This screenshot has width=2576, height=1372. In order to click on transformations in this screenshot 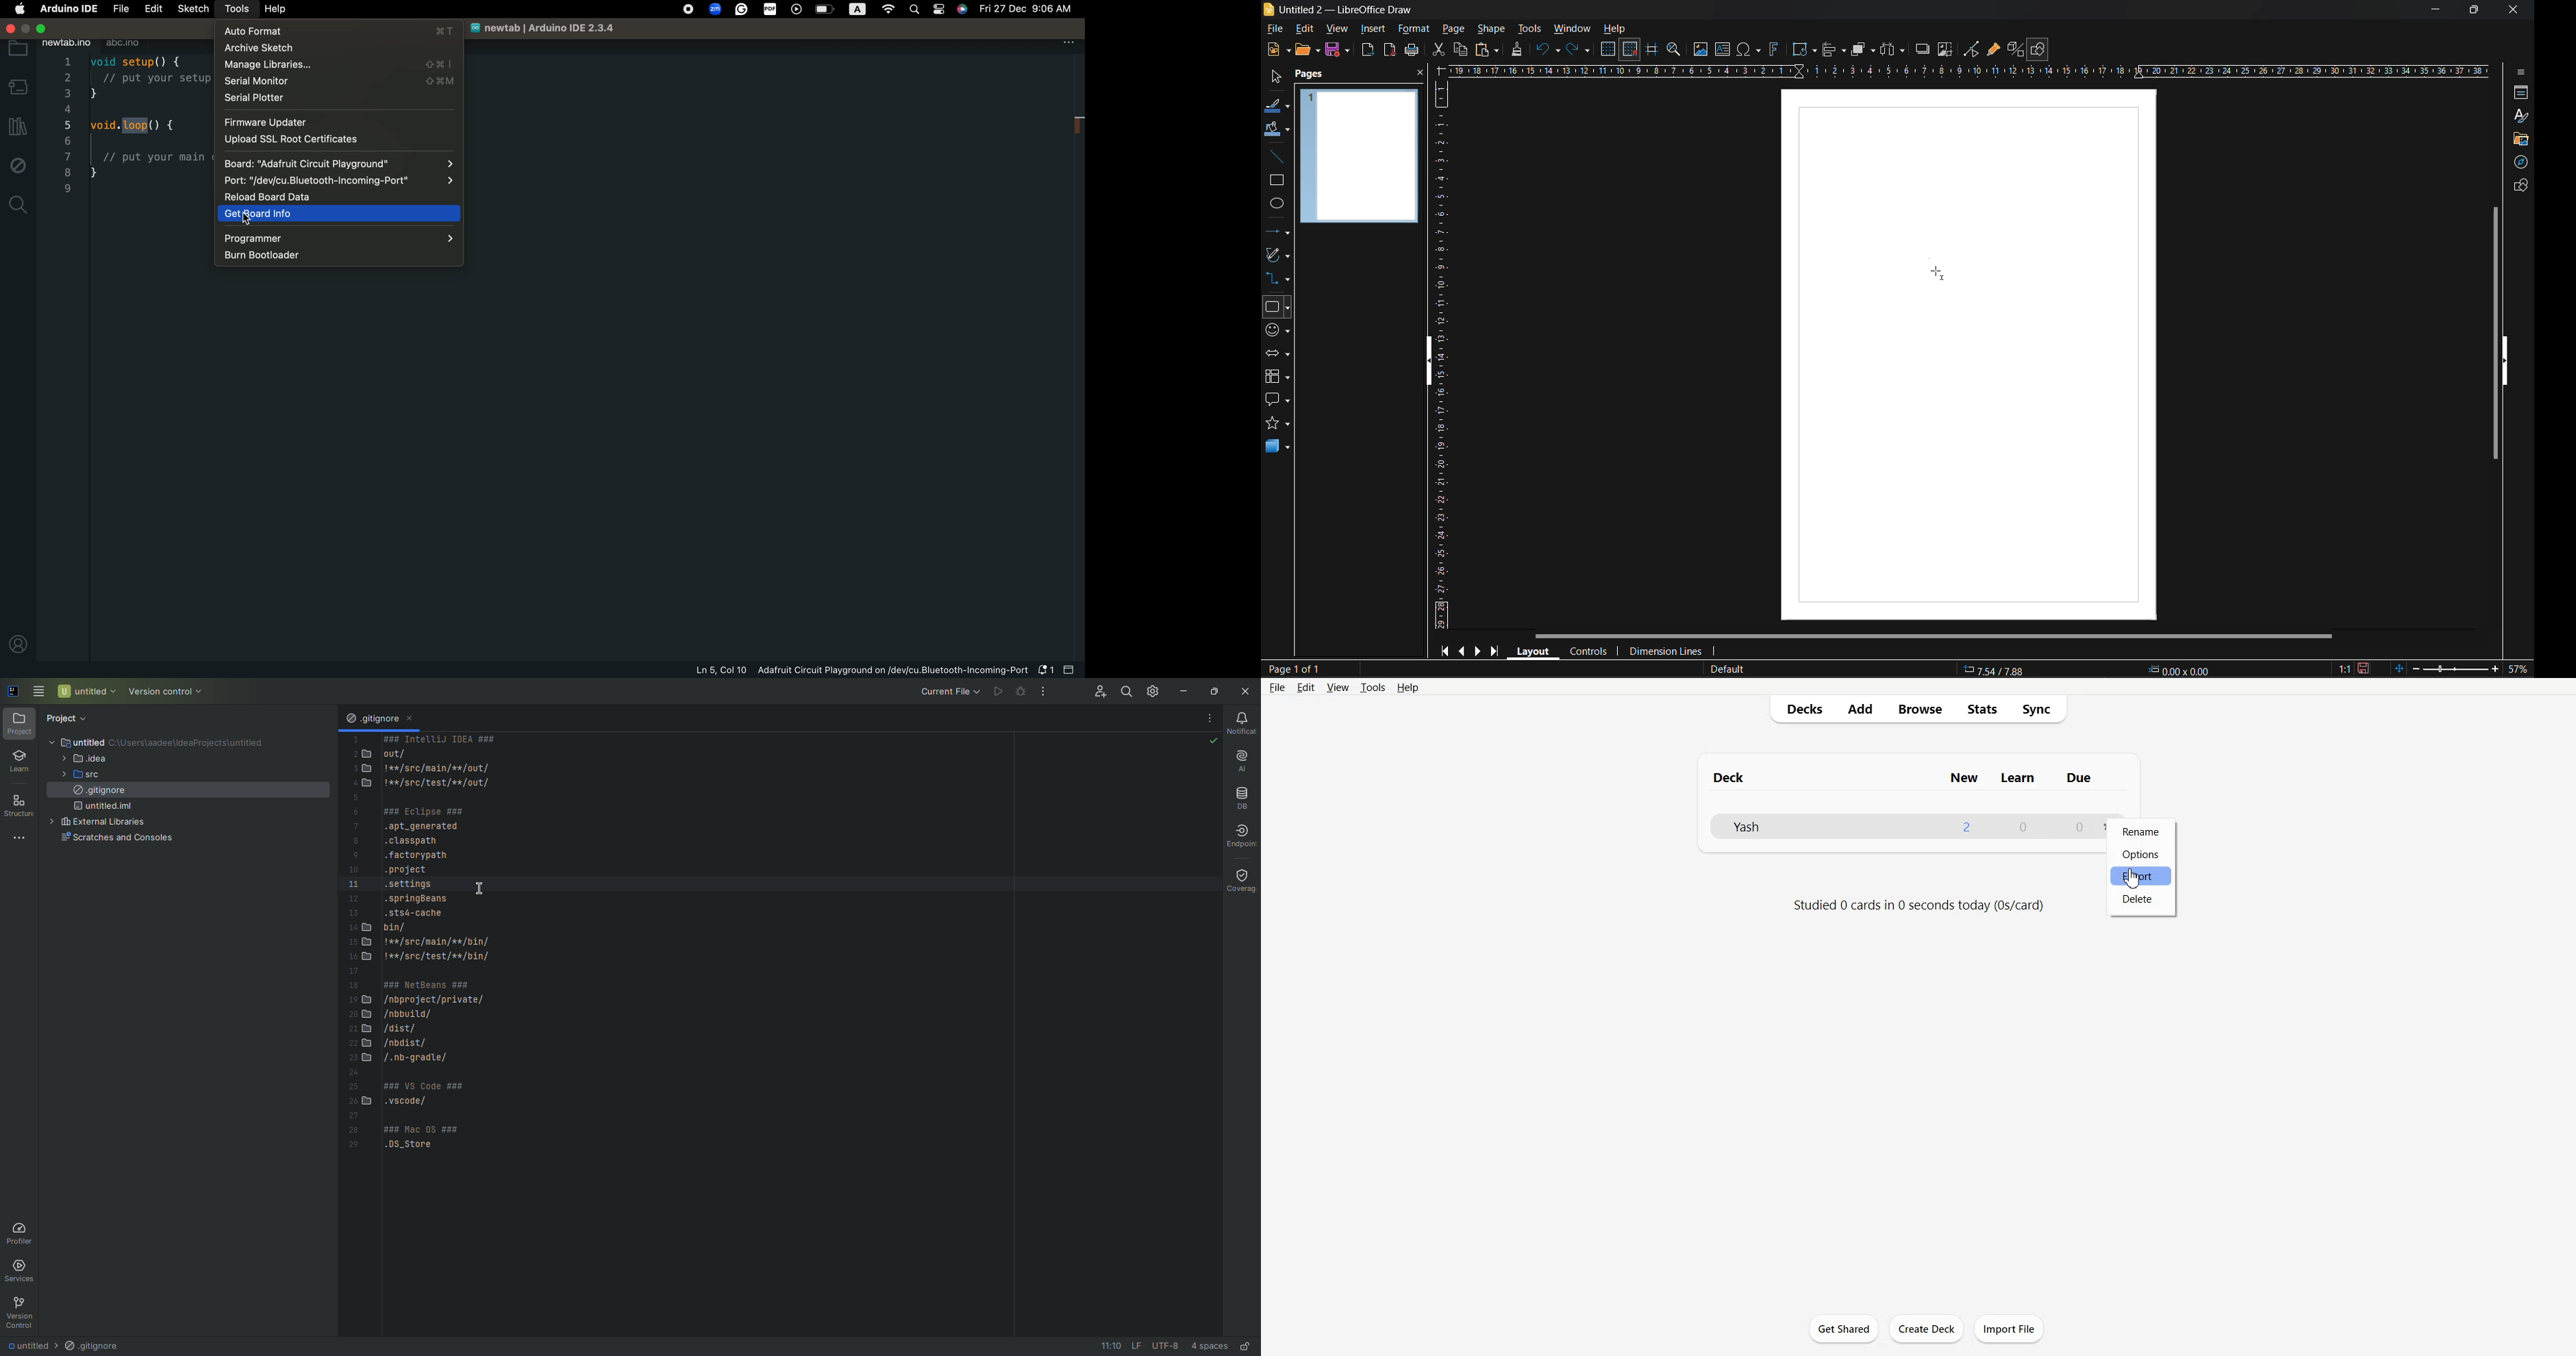, I will do `click(1804, 50)`.